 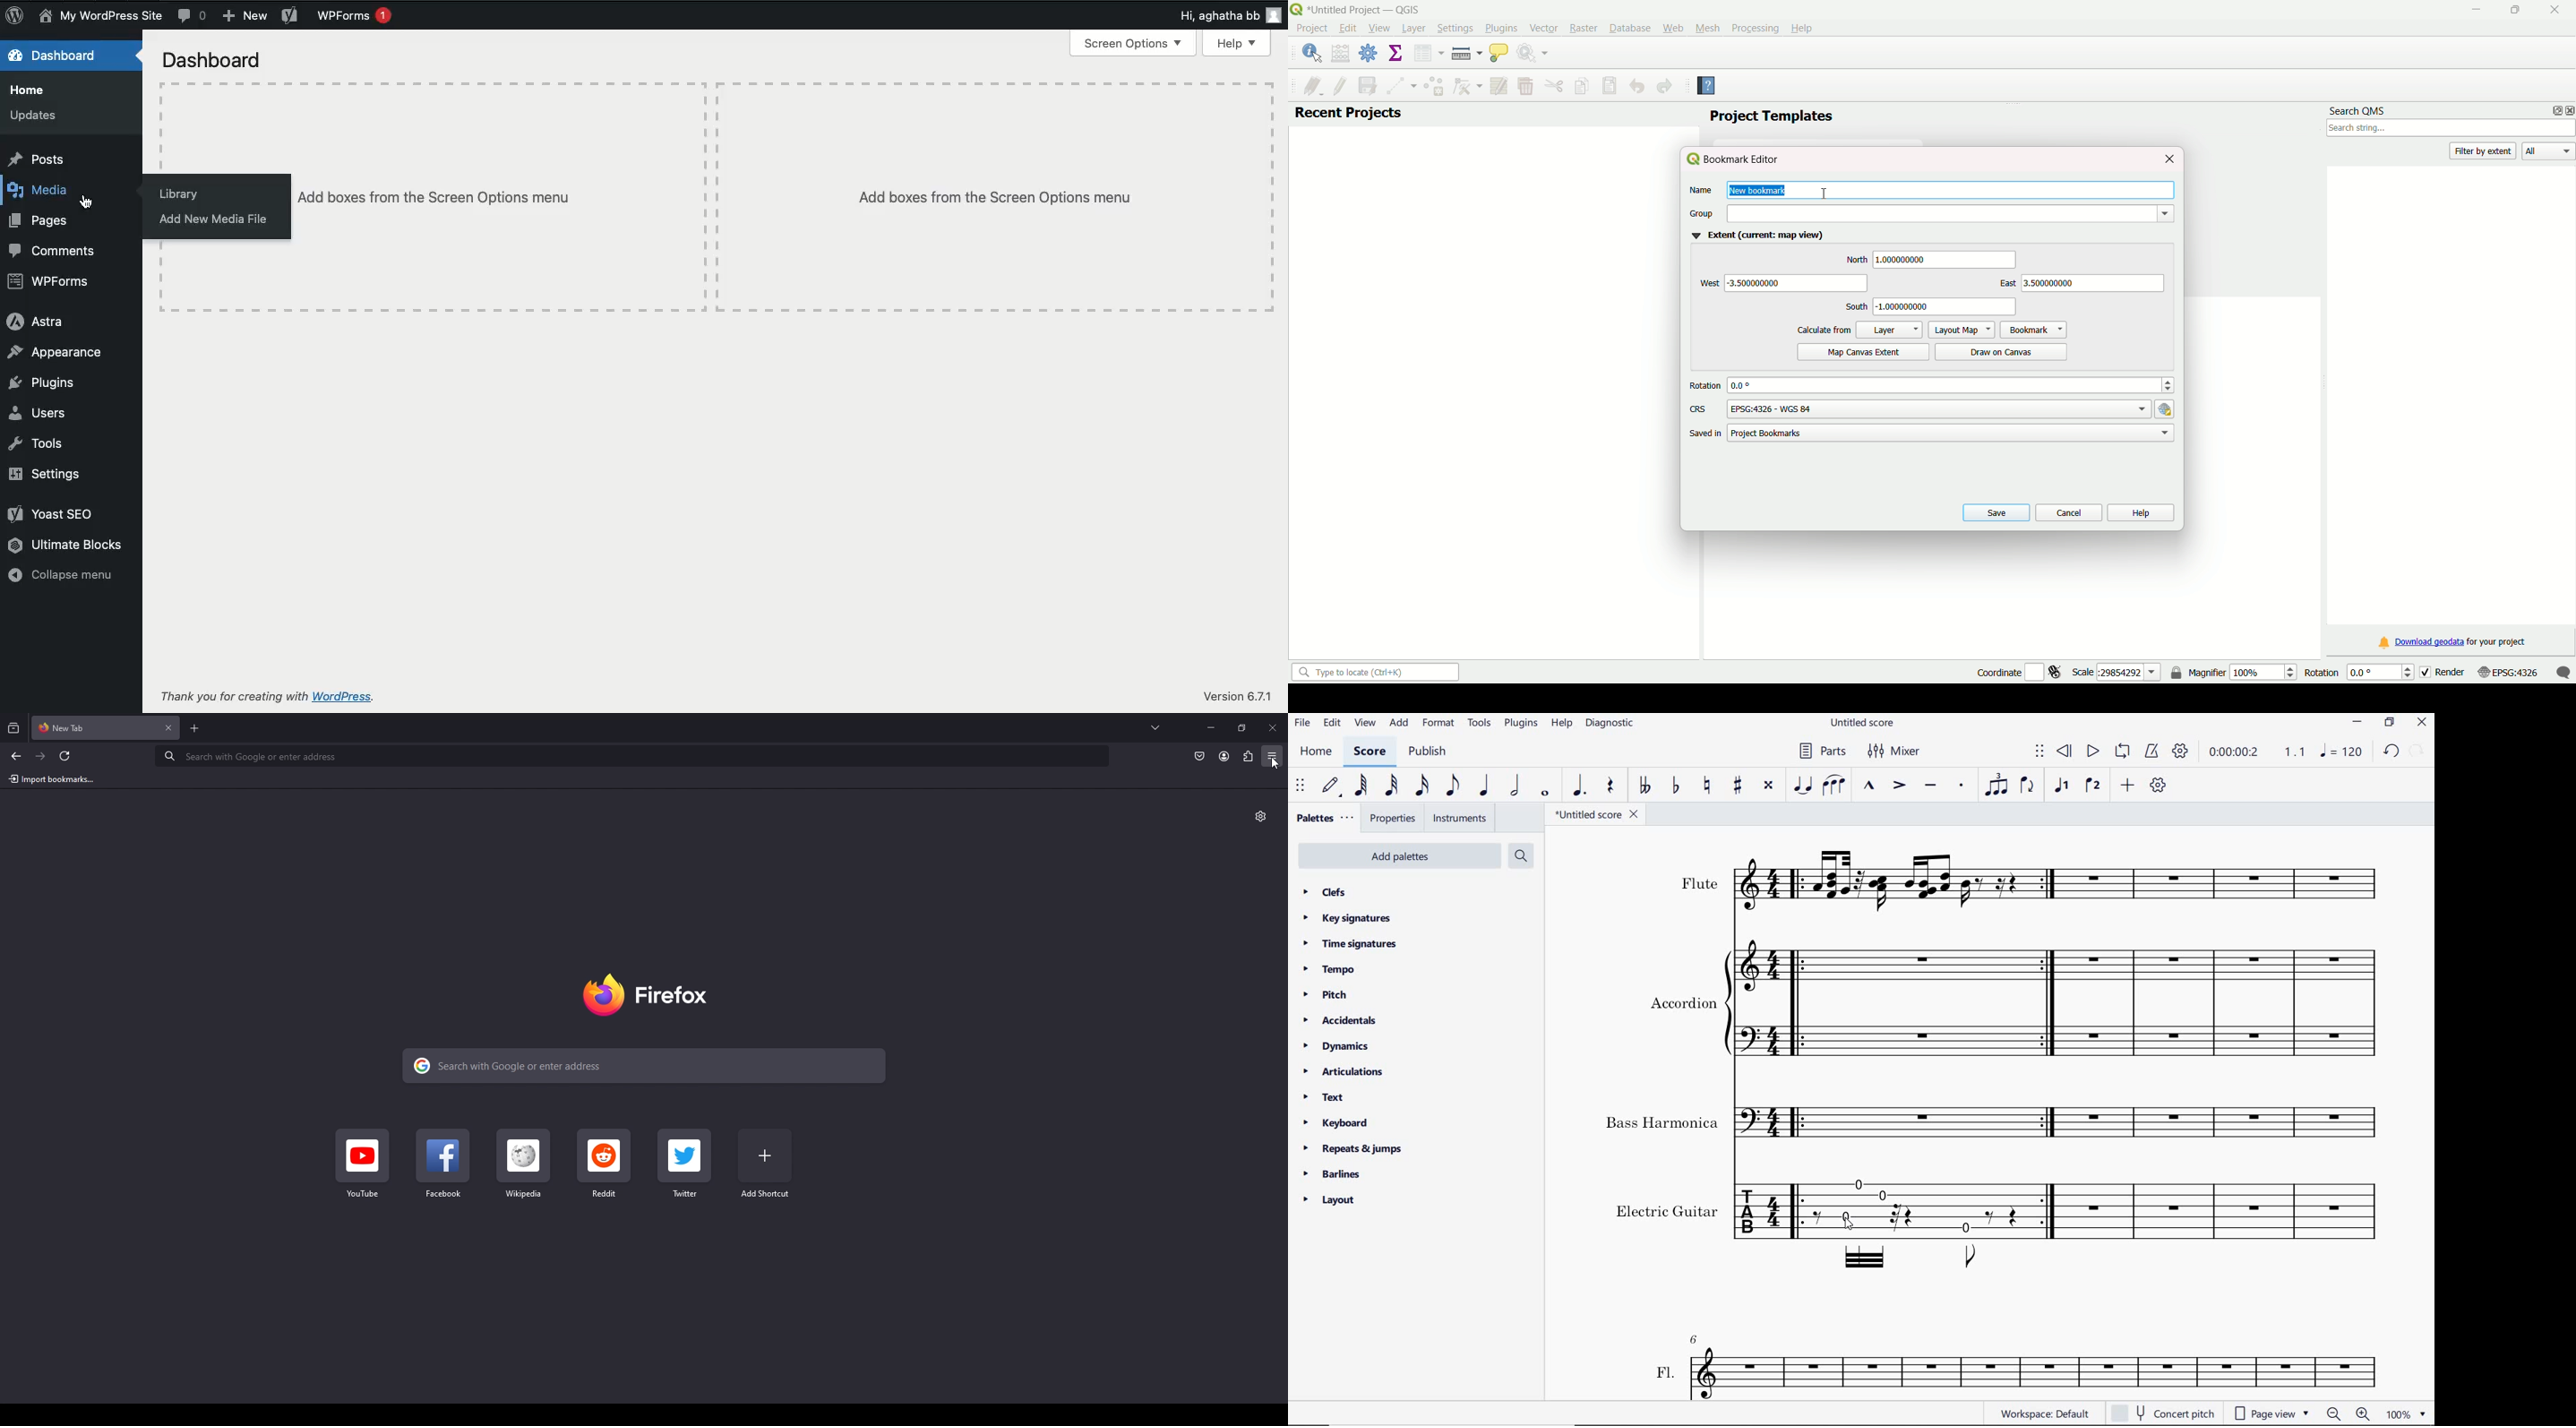 What do you see at coordinates (44, 191) in the screenshot?
I see `Media` at bounding box center [44, 191].